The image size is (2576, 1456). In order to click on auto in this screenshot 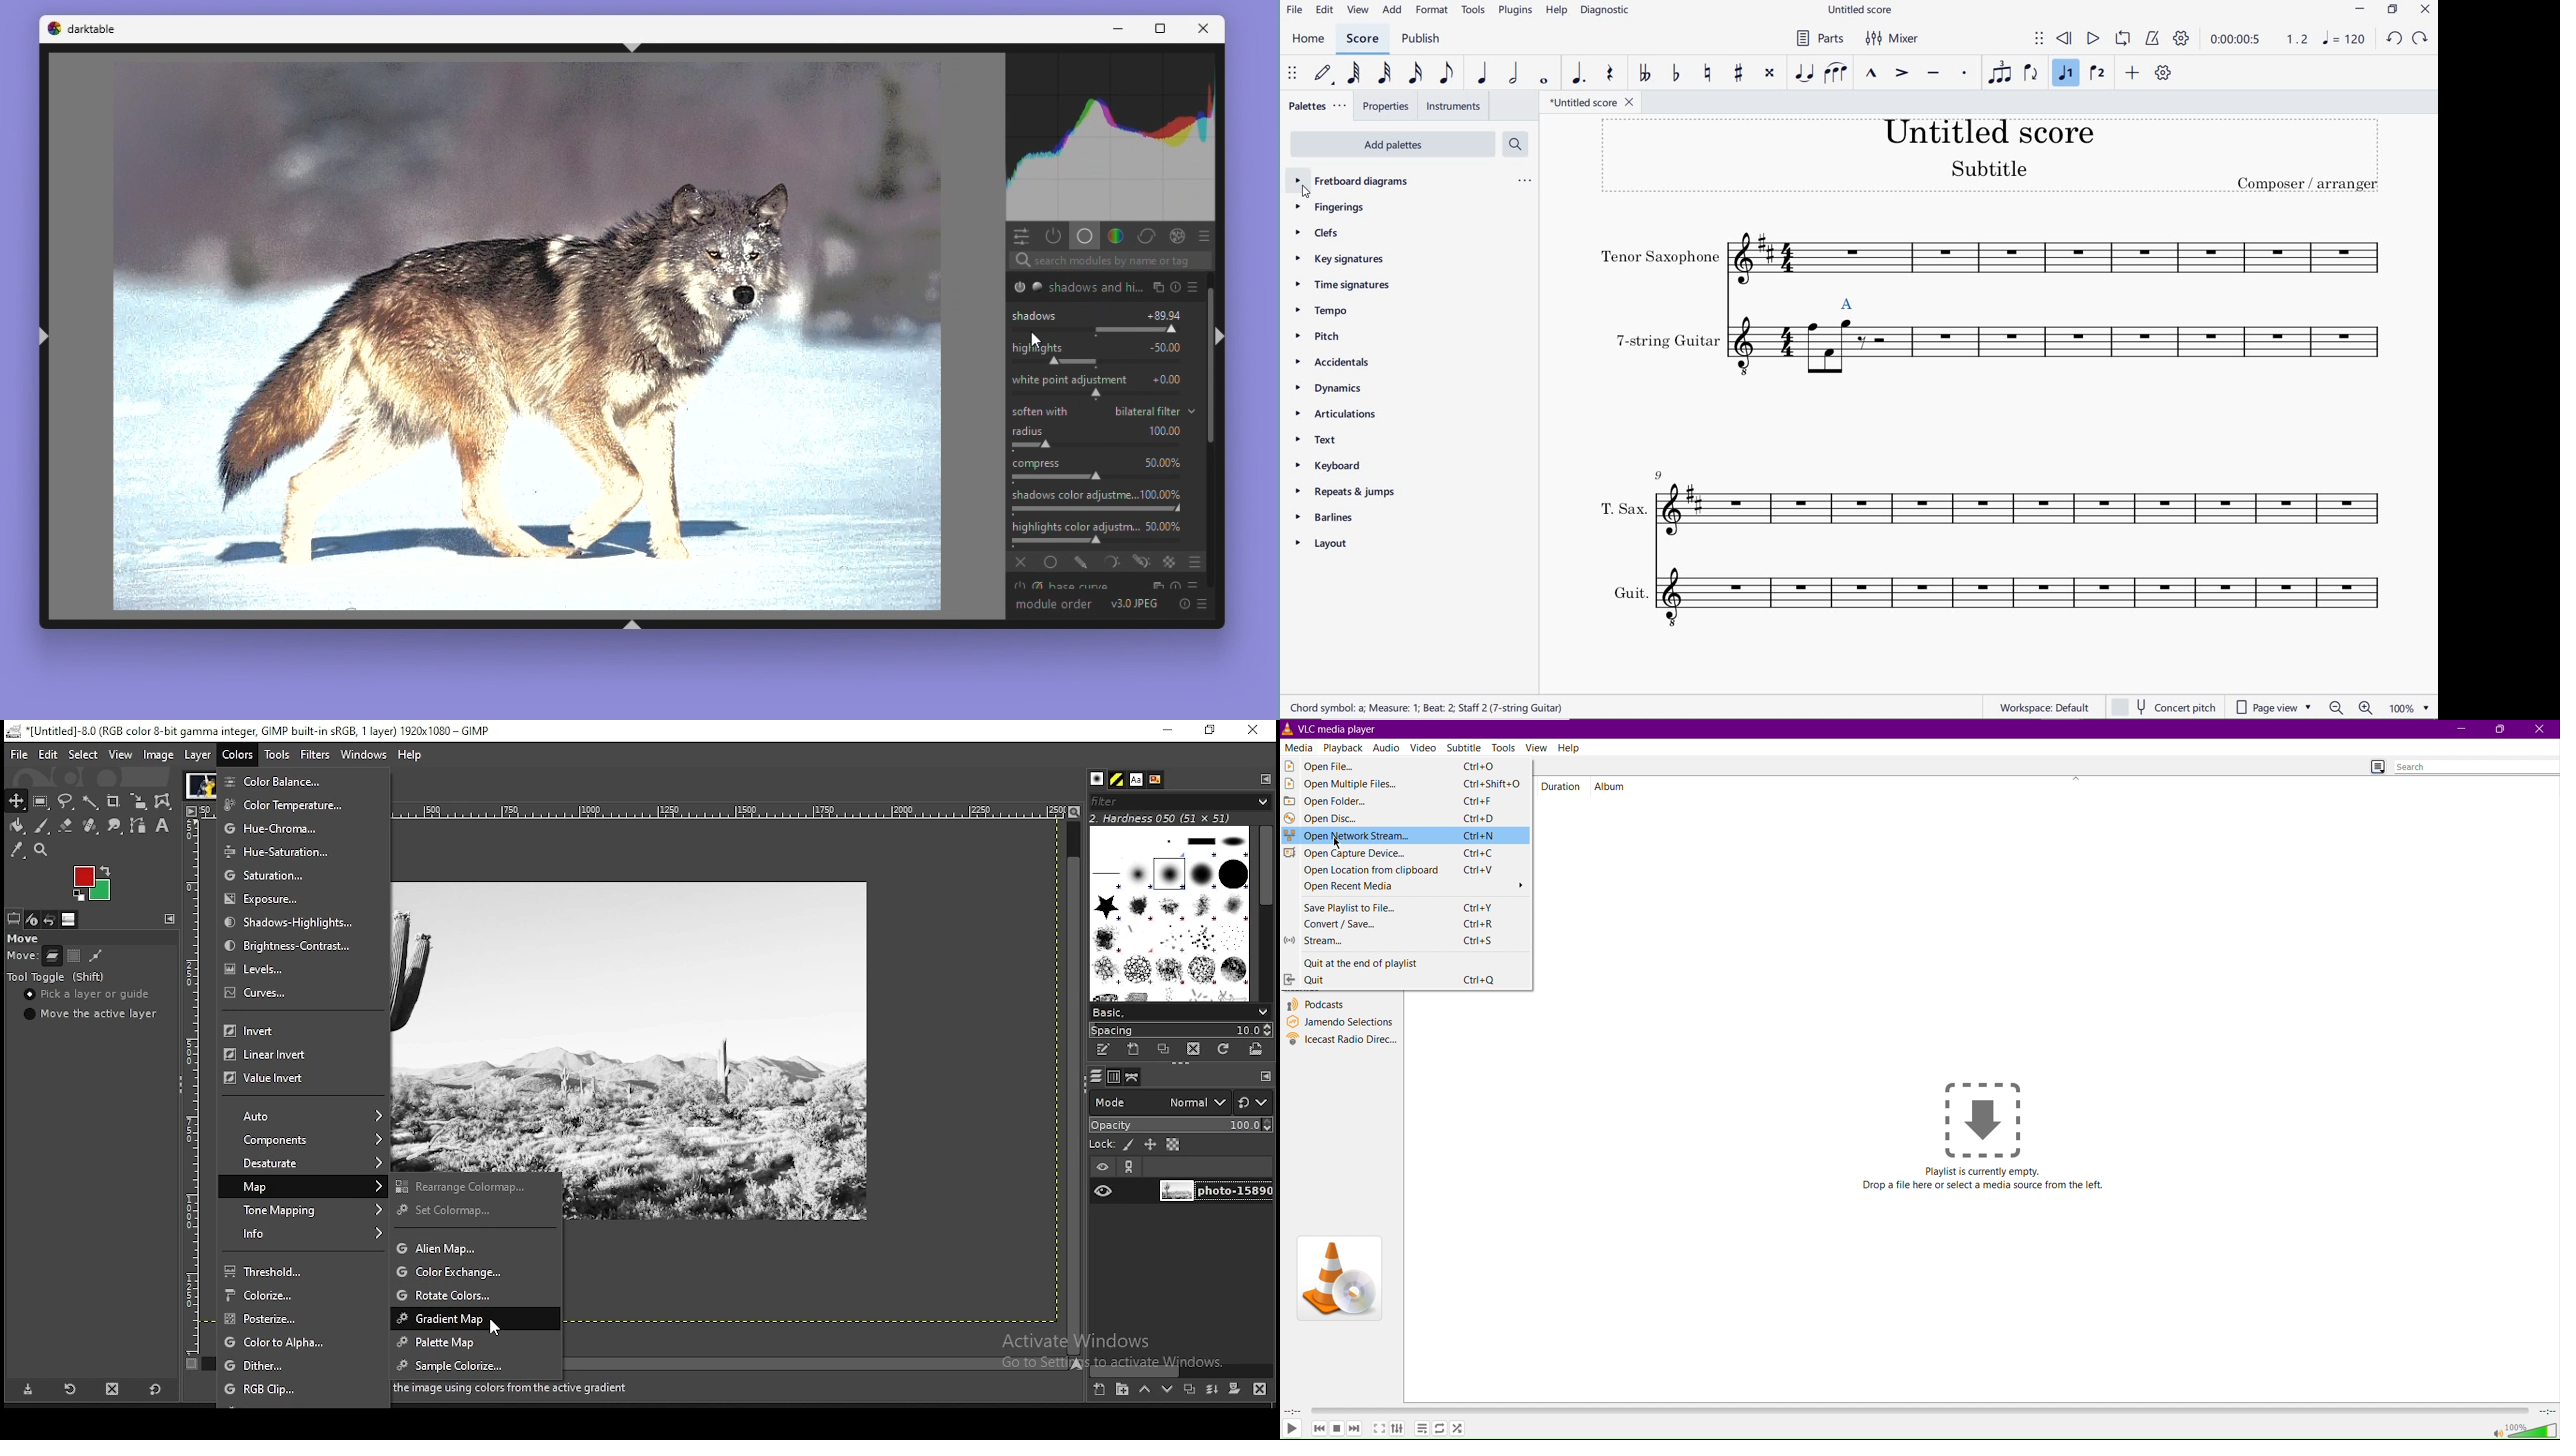, I will do `click(307, 1116)`.